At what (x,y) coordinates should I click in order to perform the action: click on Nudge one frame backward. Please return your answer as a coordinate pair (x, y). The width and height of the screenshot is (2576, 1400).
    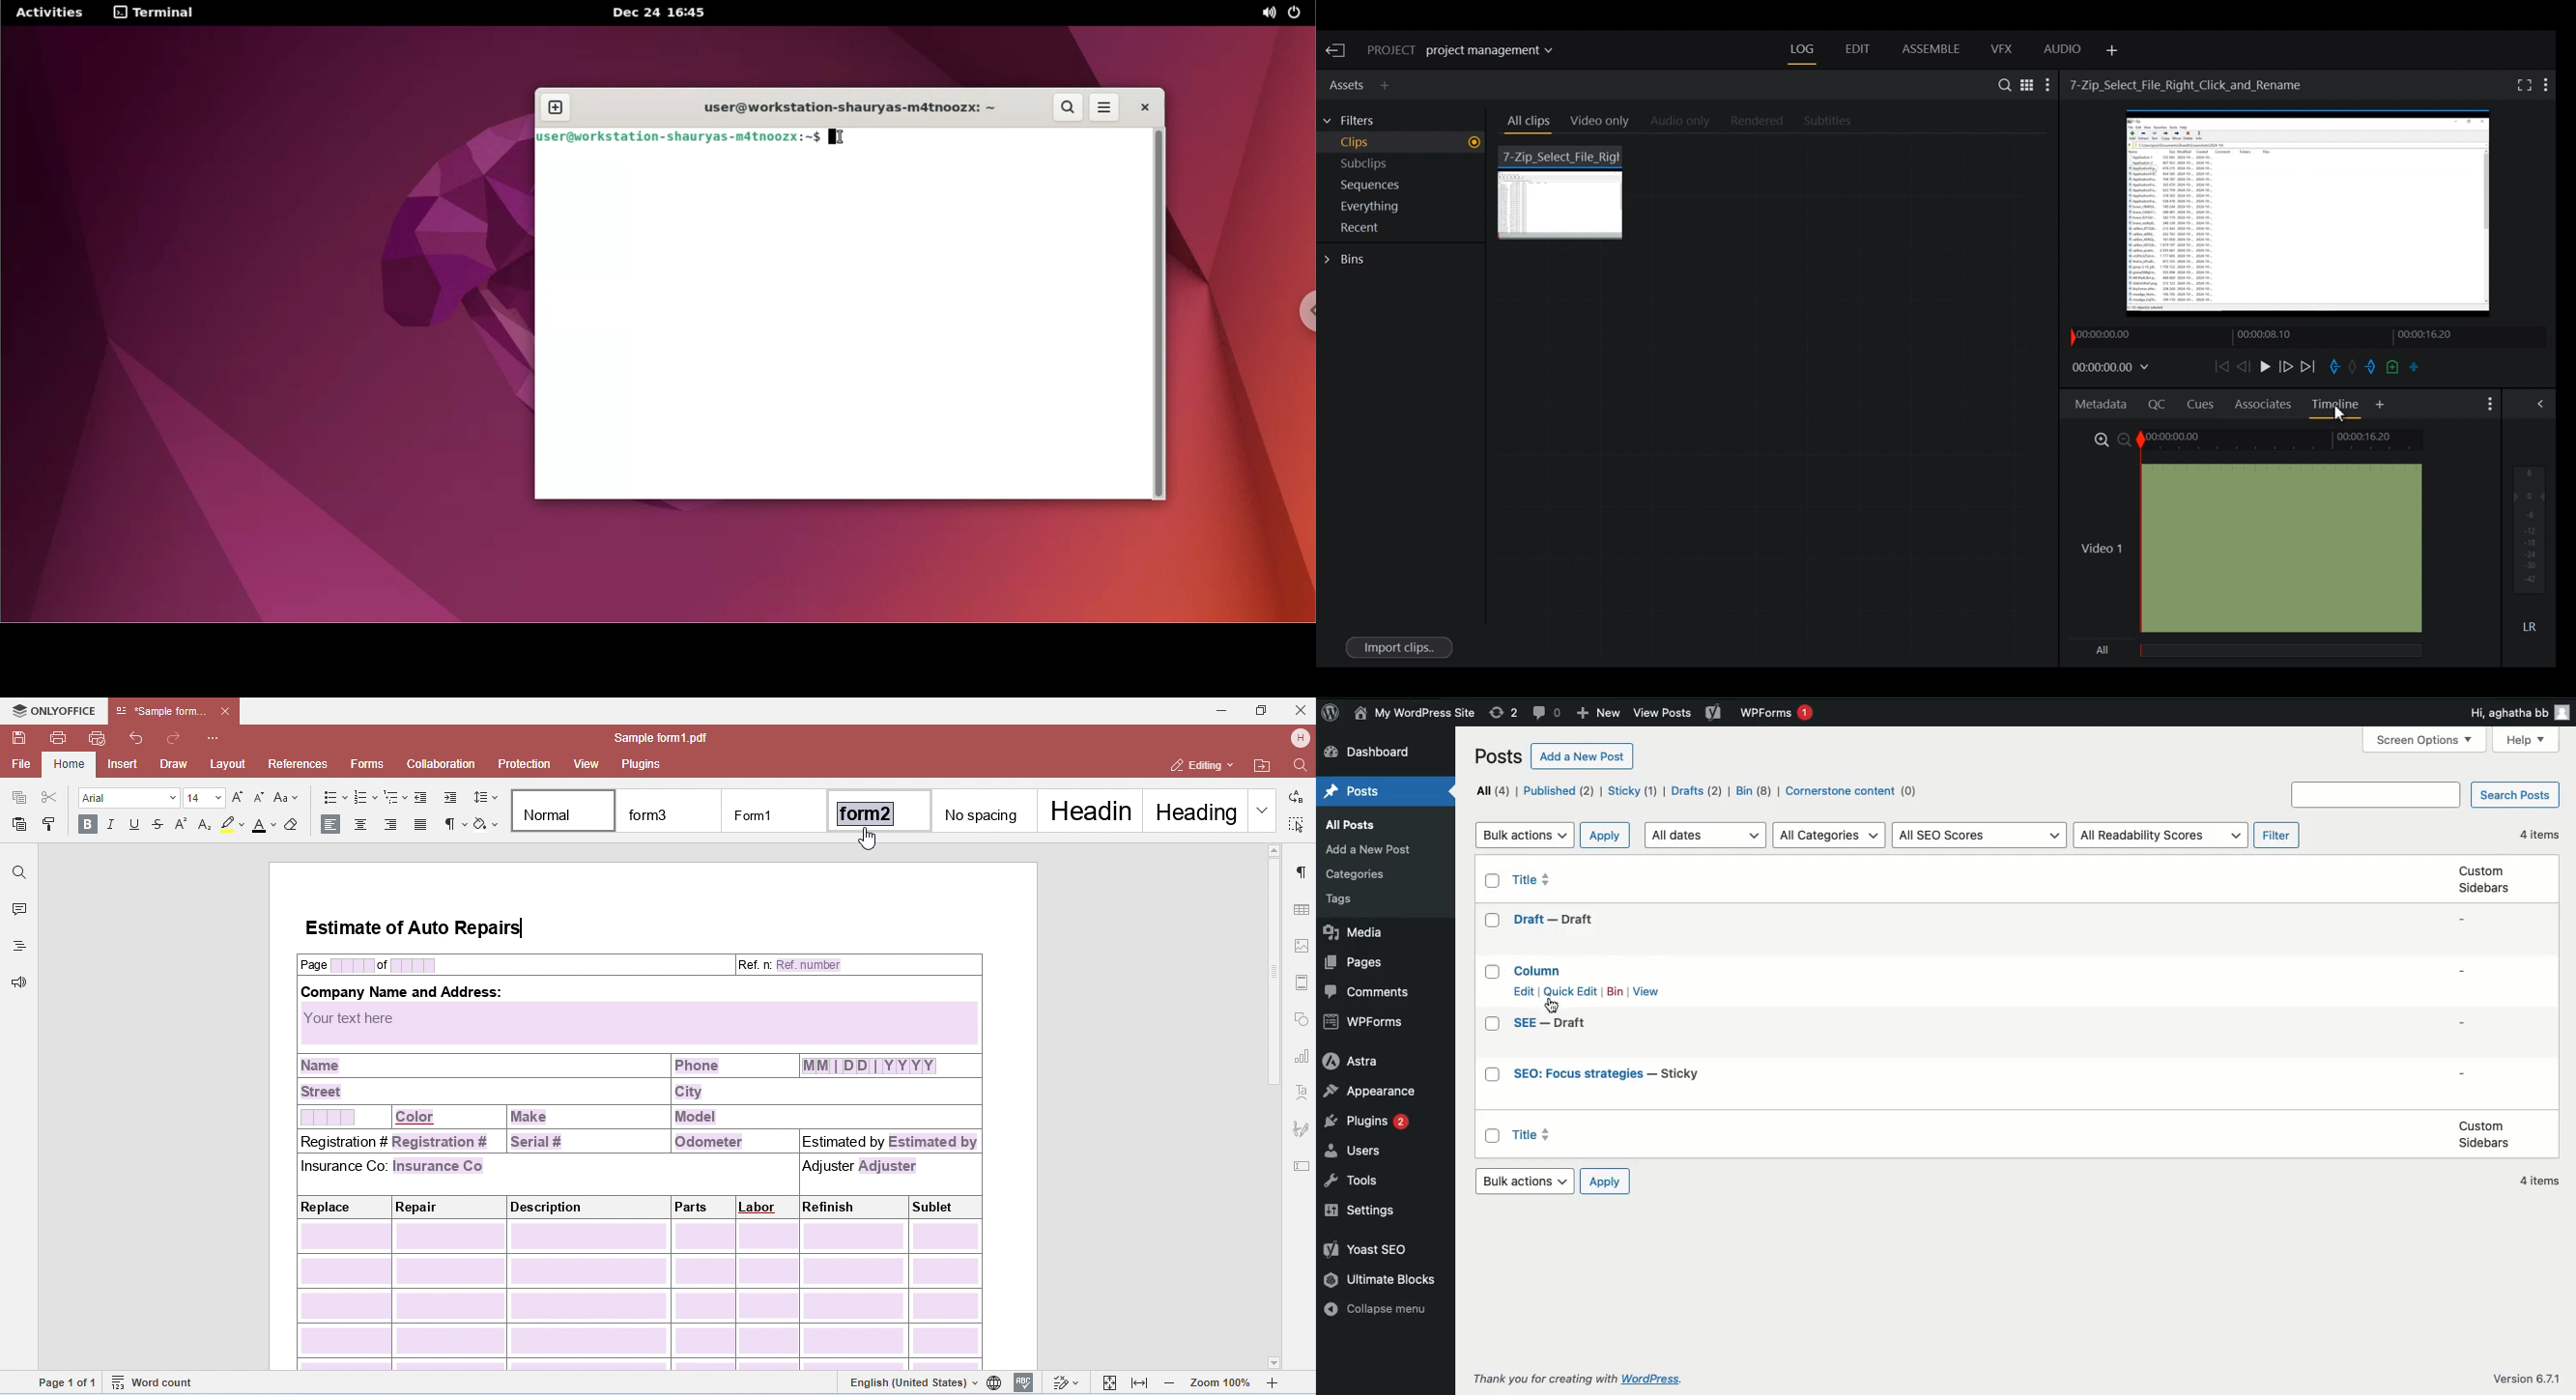
    Looking at the image, I should click on (2243, 367).